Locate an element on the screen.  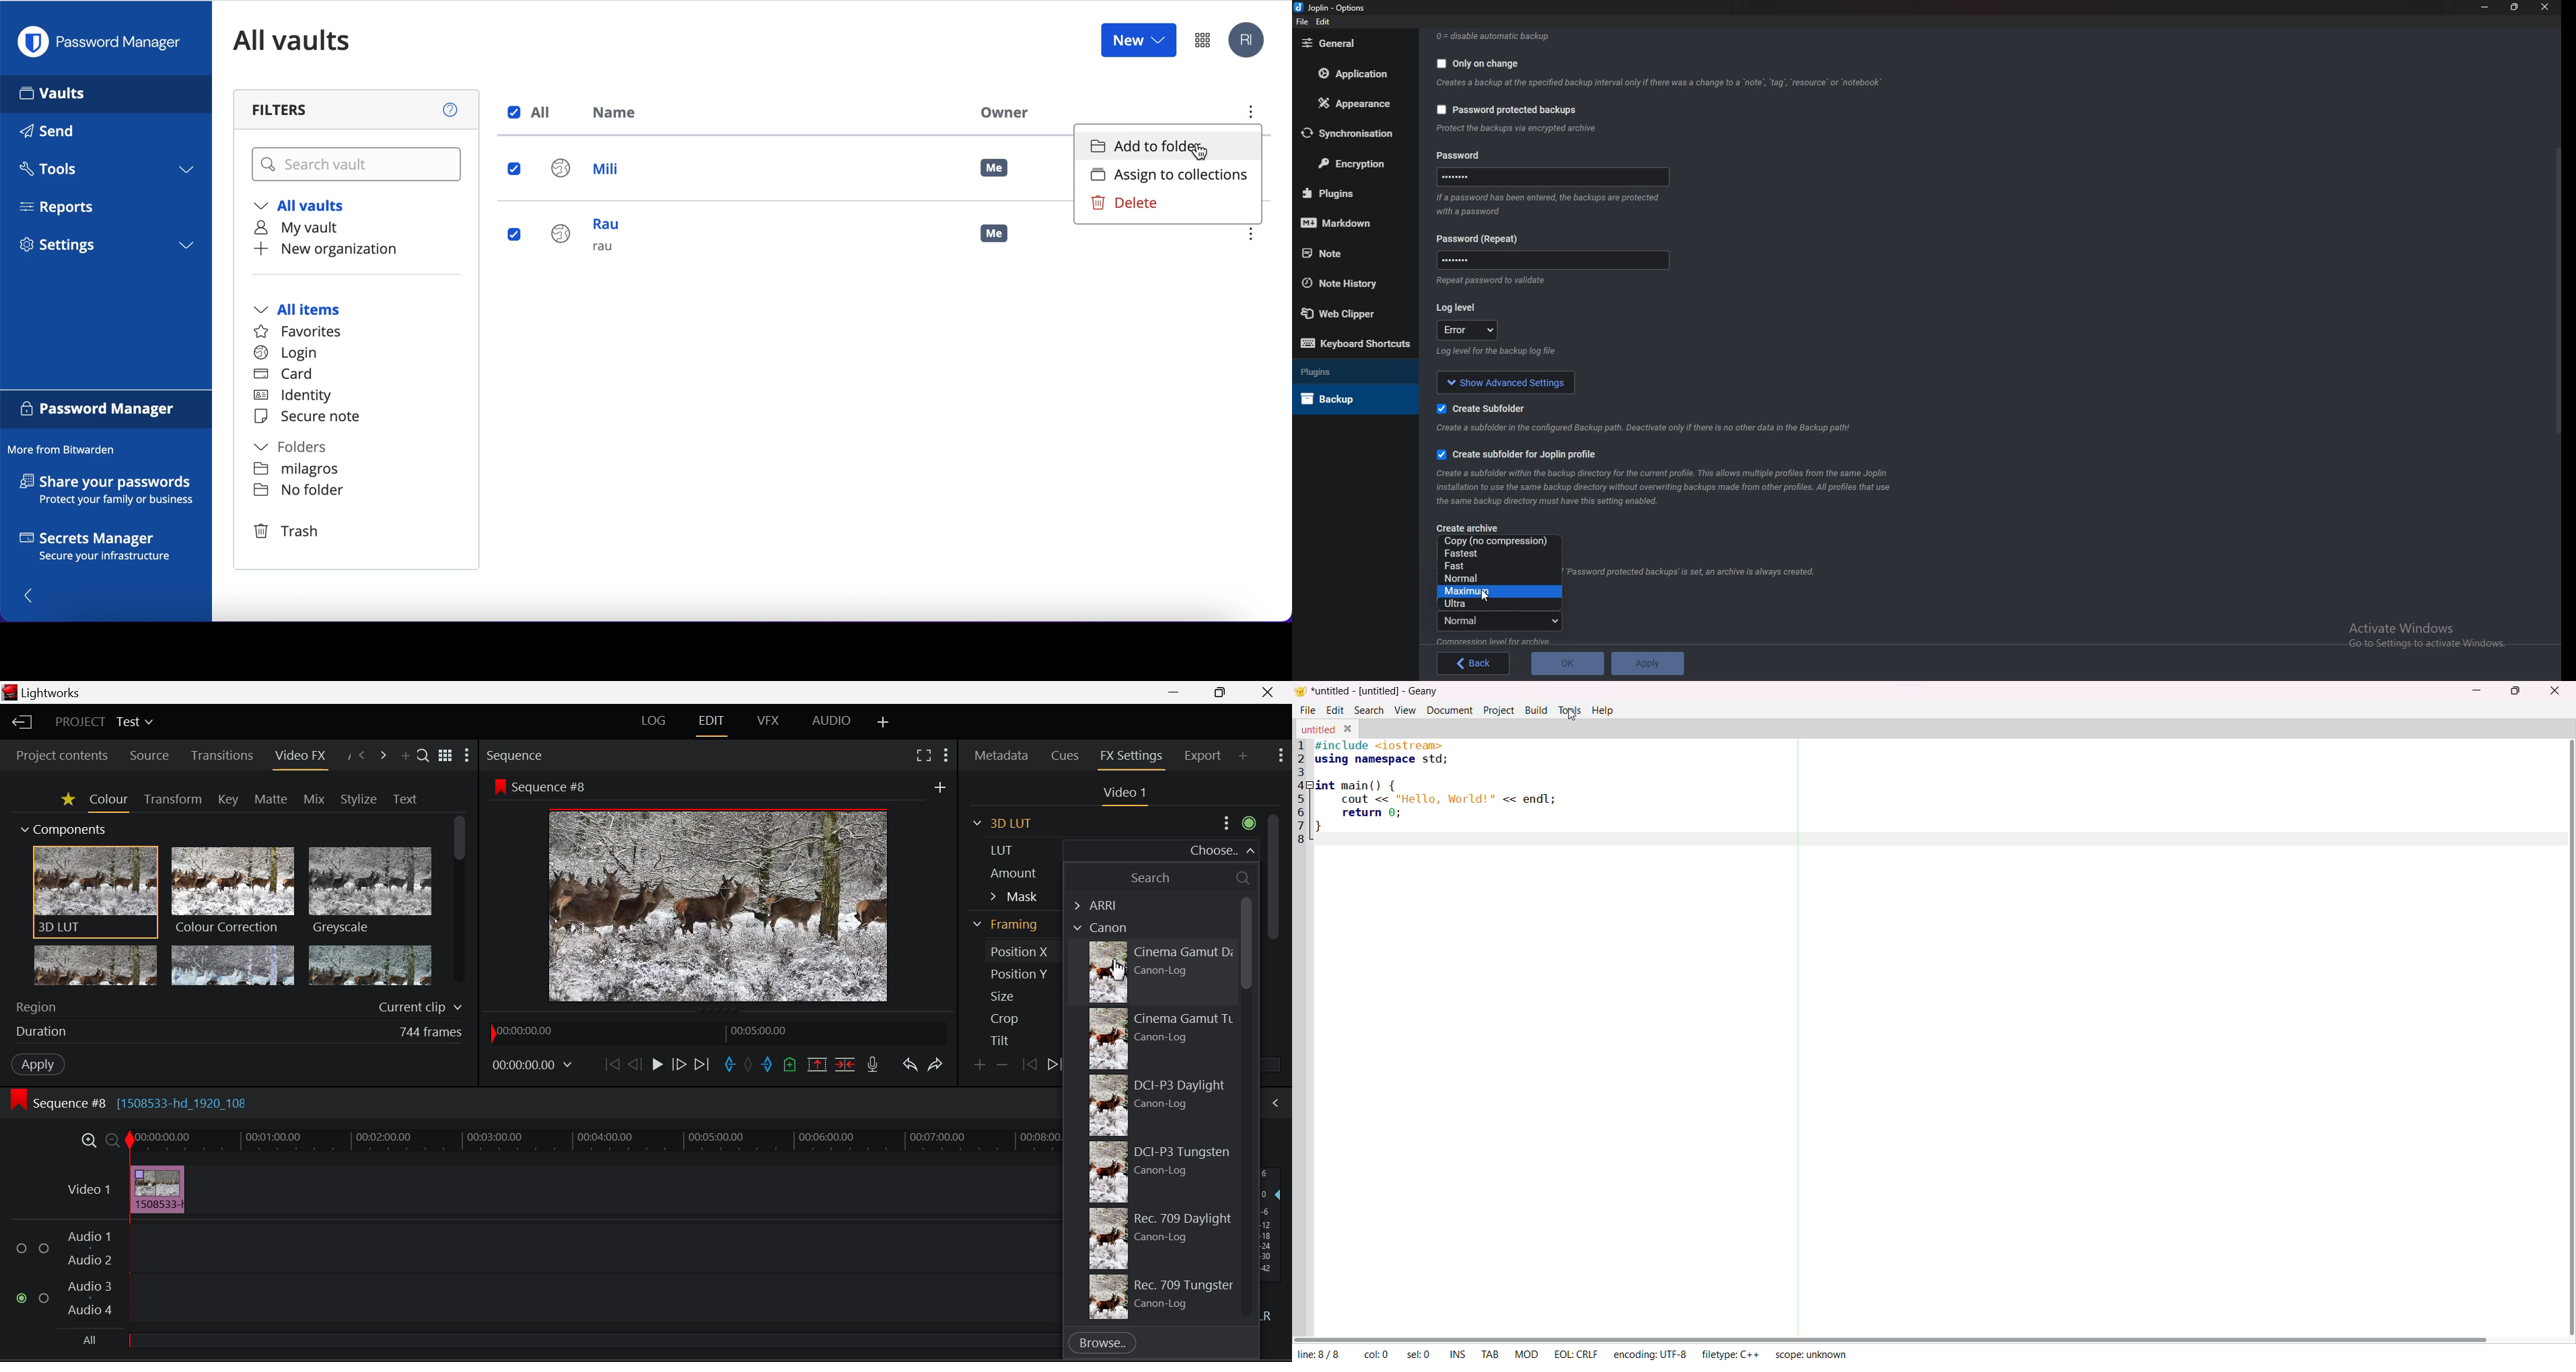
card is located at coordinates (285, 375).